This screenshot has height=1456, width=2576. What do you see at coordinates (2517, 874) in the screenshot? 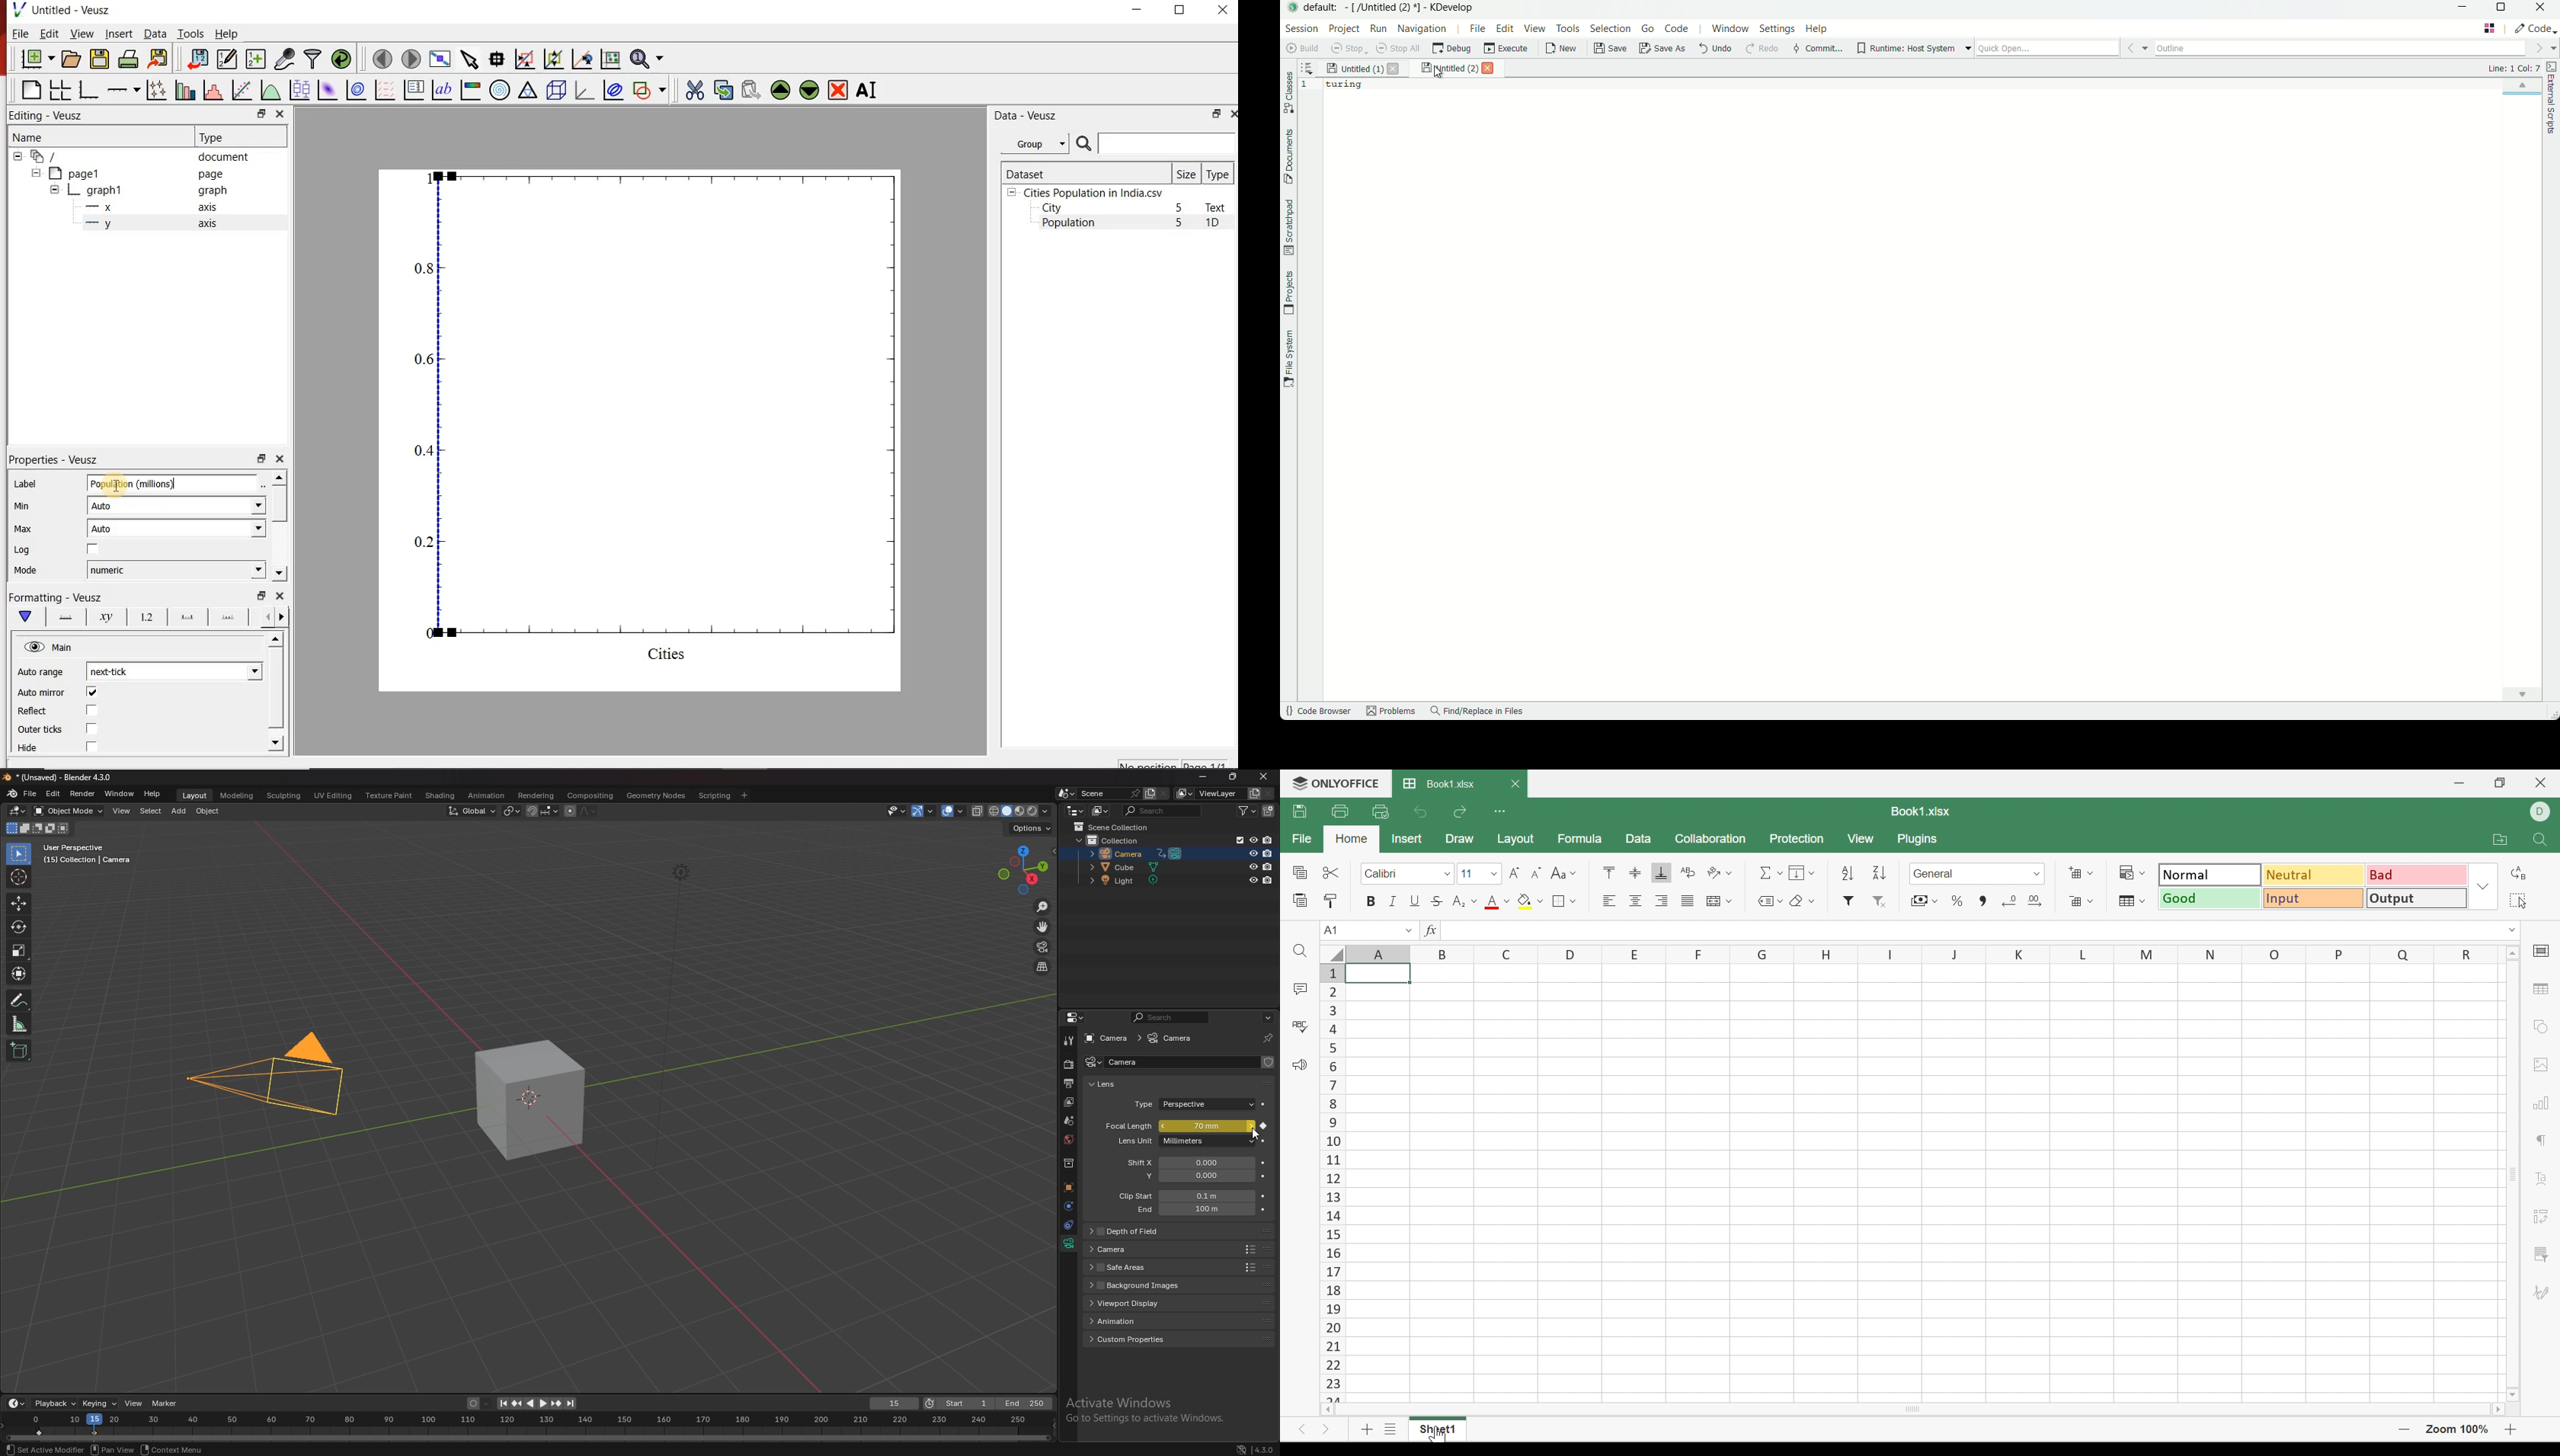
I see `Replace` at bounding box center [2517, 874].